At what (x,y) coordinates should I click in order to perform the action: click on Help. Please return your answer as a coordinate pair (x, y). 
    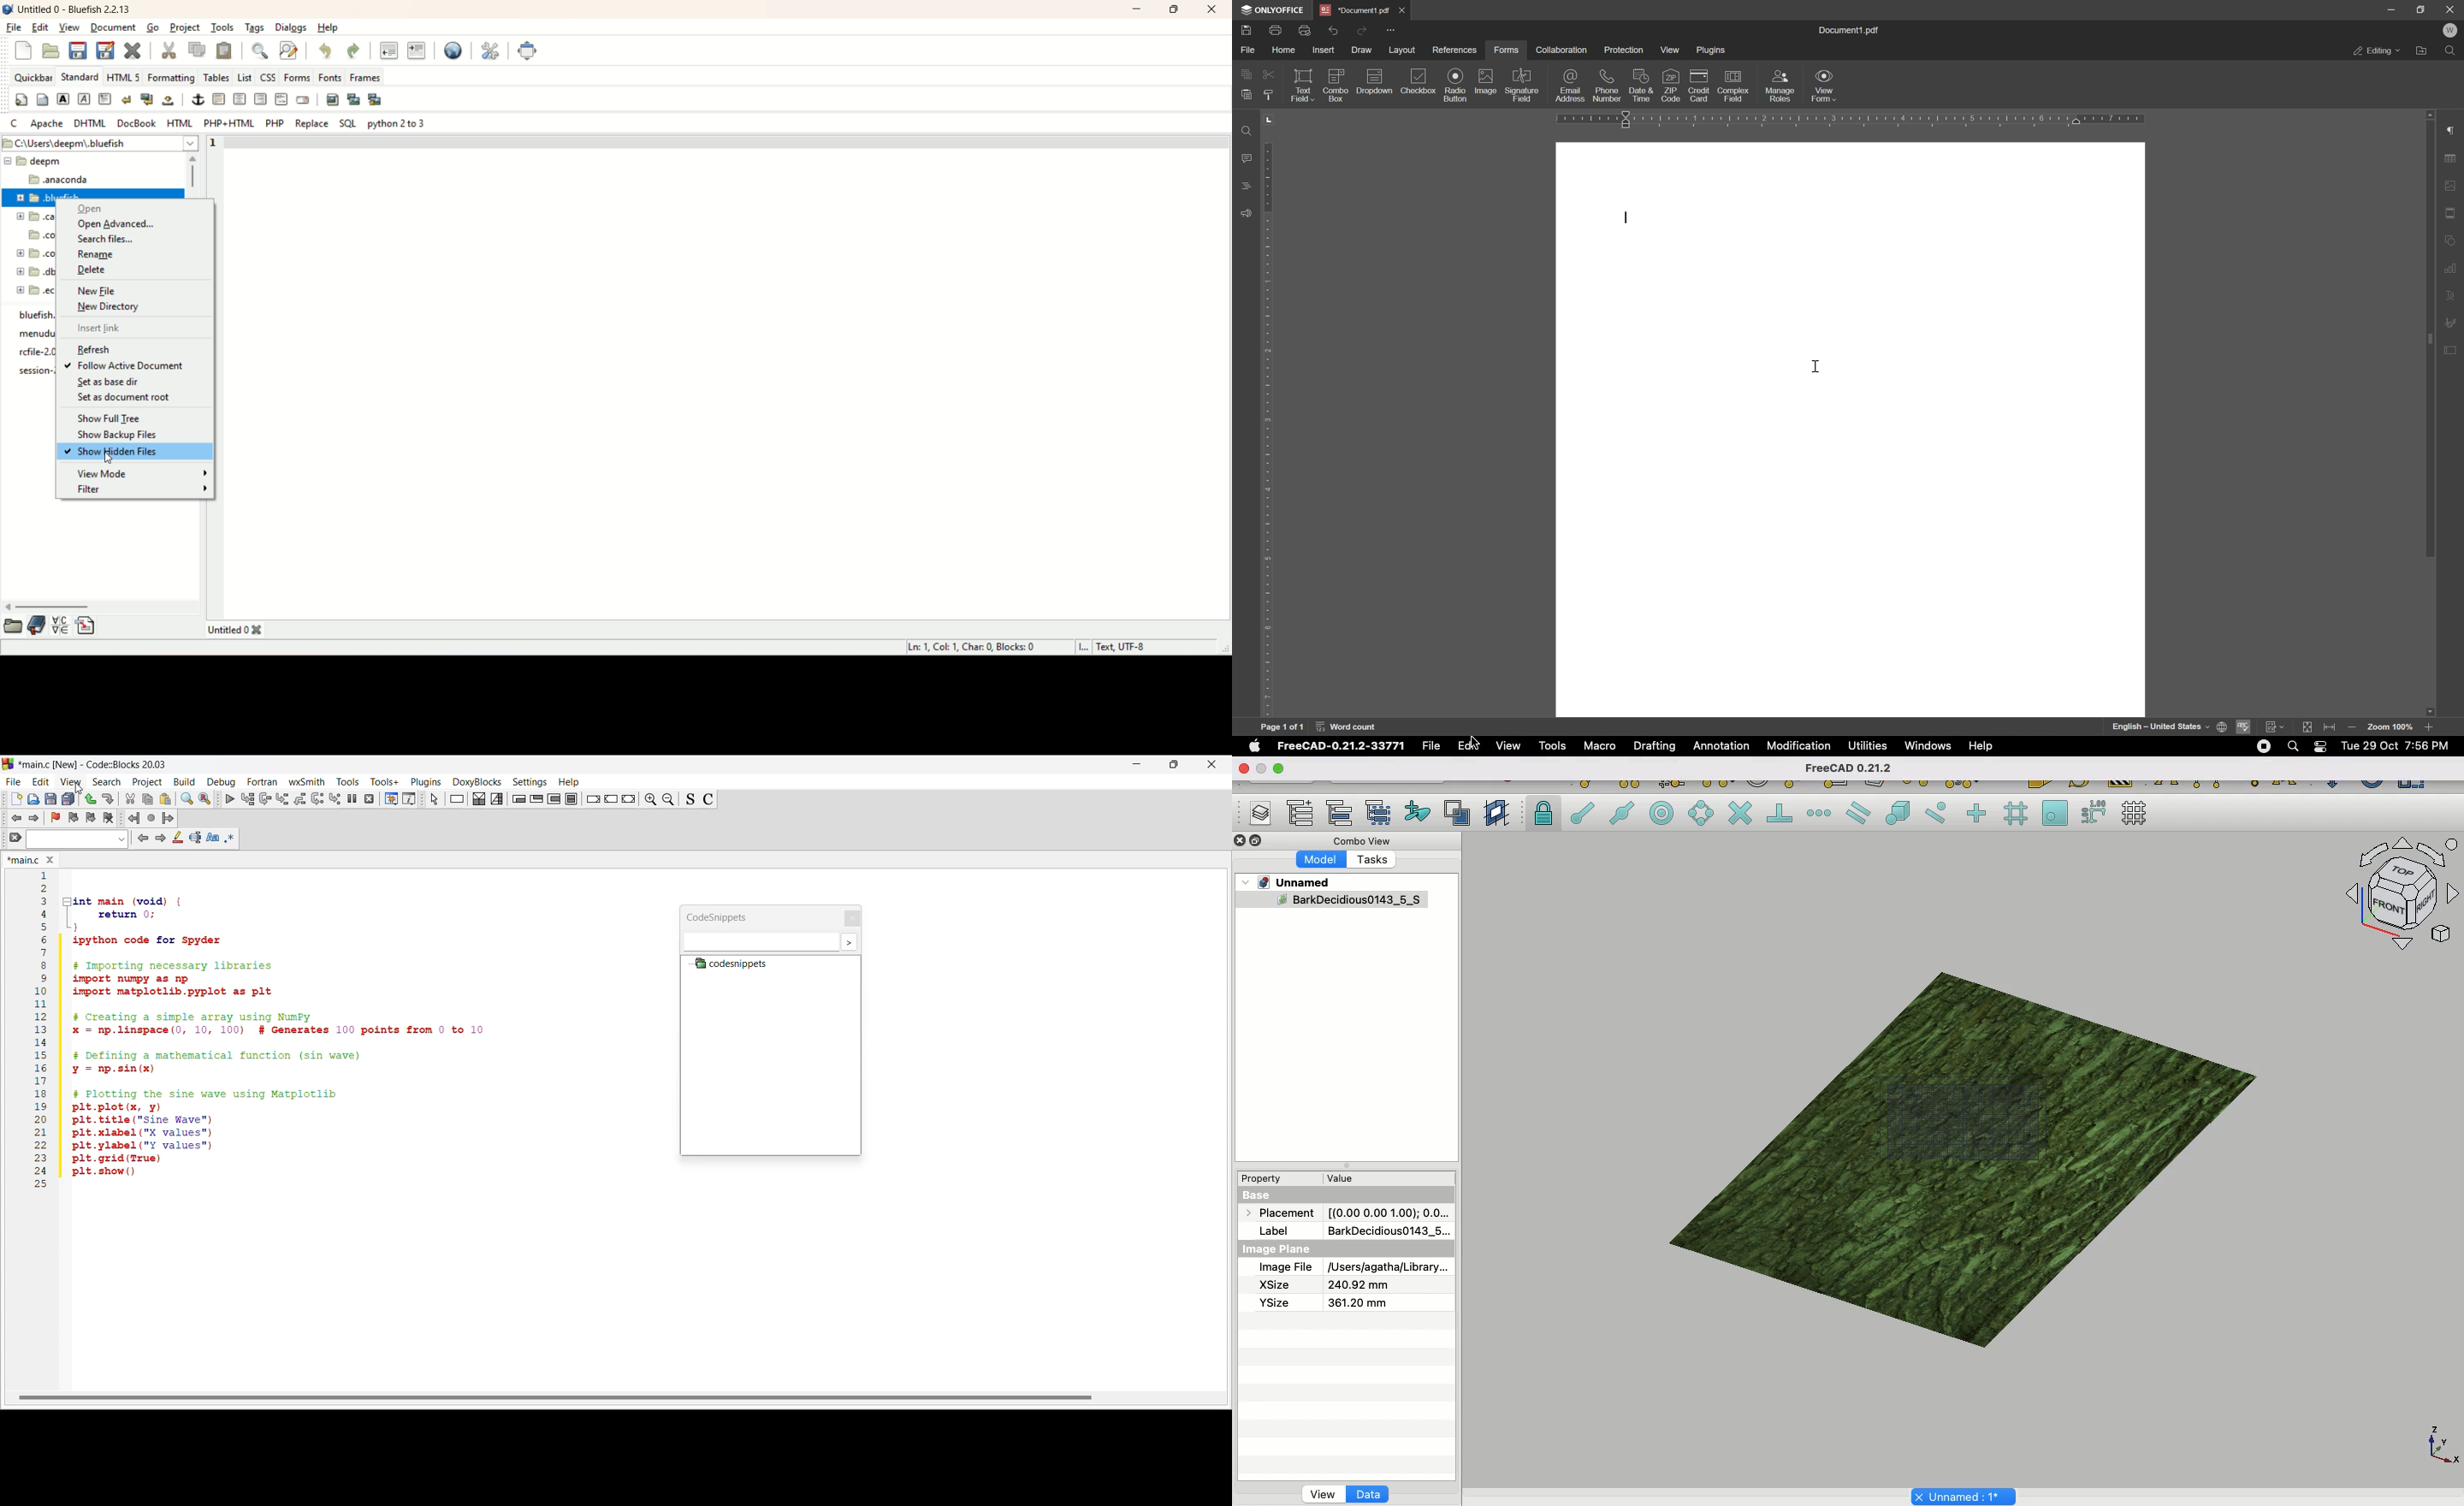
    Looking at the image, I should click on (1981, 745).